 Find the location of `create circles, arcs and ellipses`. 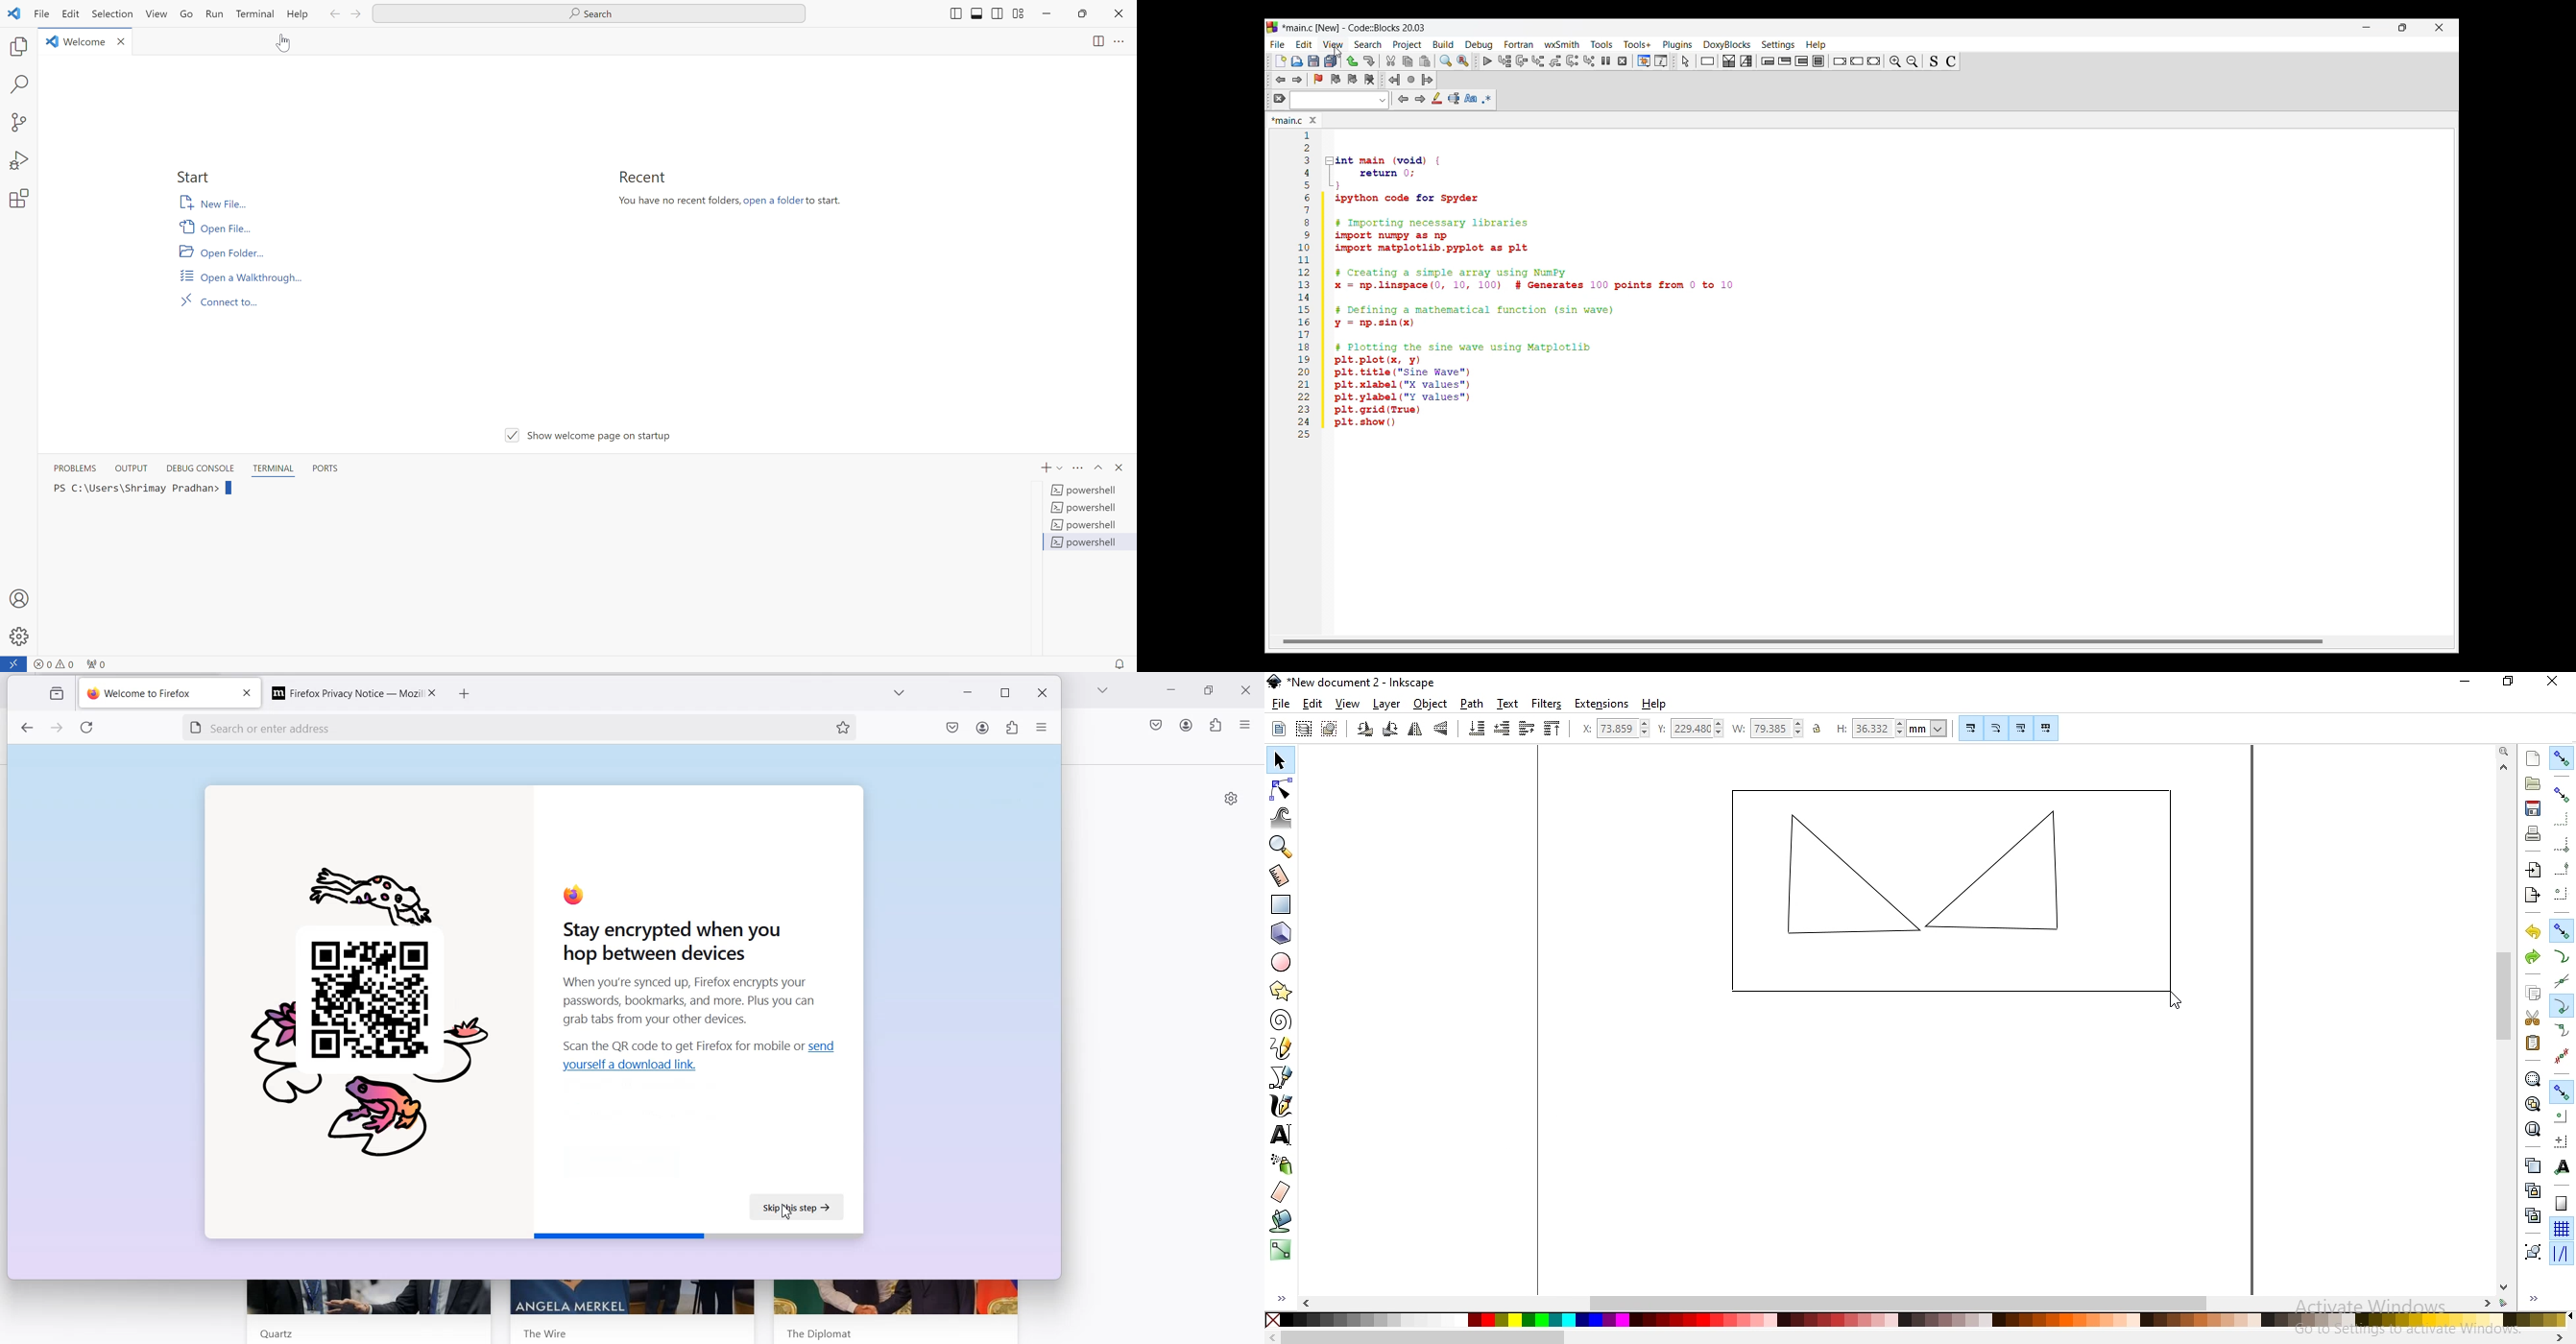

create circles, arcs and ellipses is located at coordinates (1283, 964).